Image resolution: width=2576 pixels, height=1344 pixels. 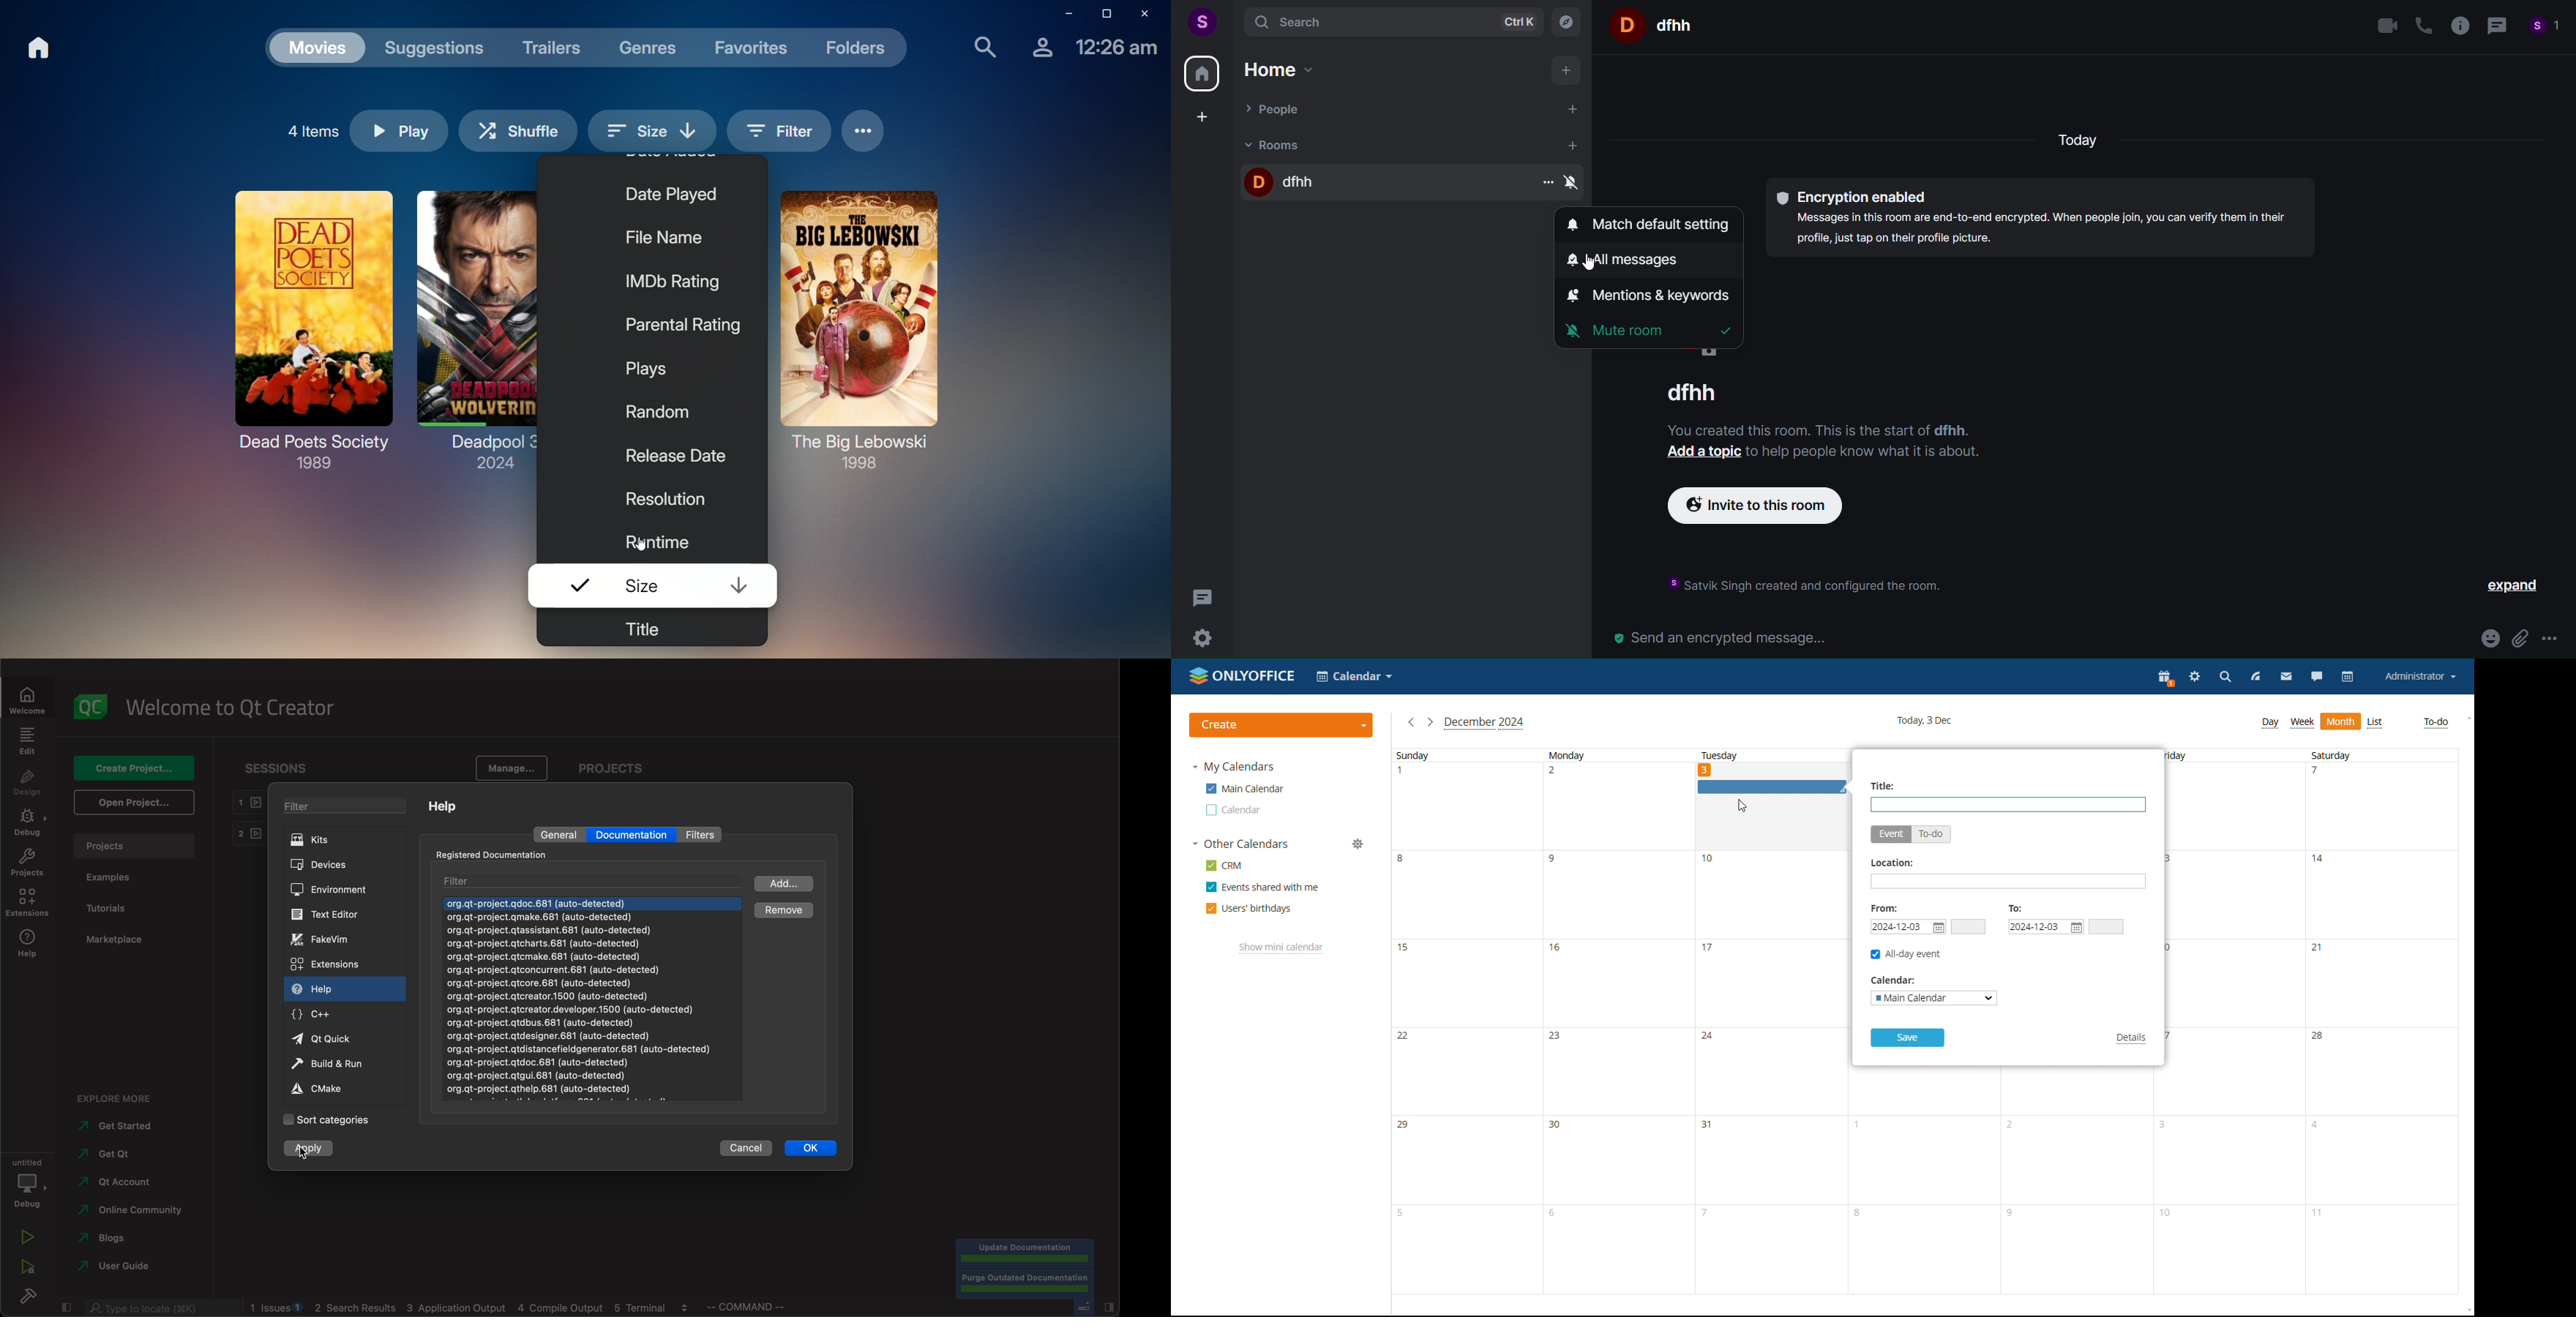 What do you see at coordinates (644, 371) in the screenshot?
I see `Plays` at bounding box center [644, 371].